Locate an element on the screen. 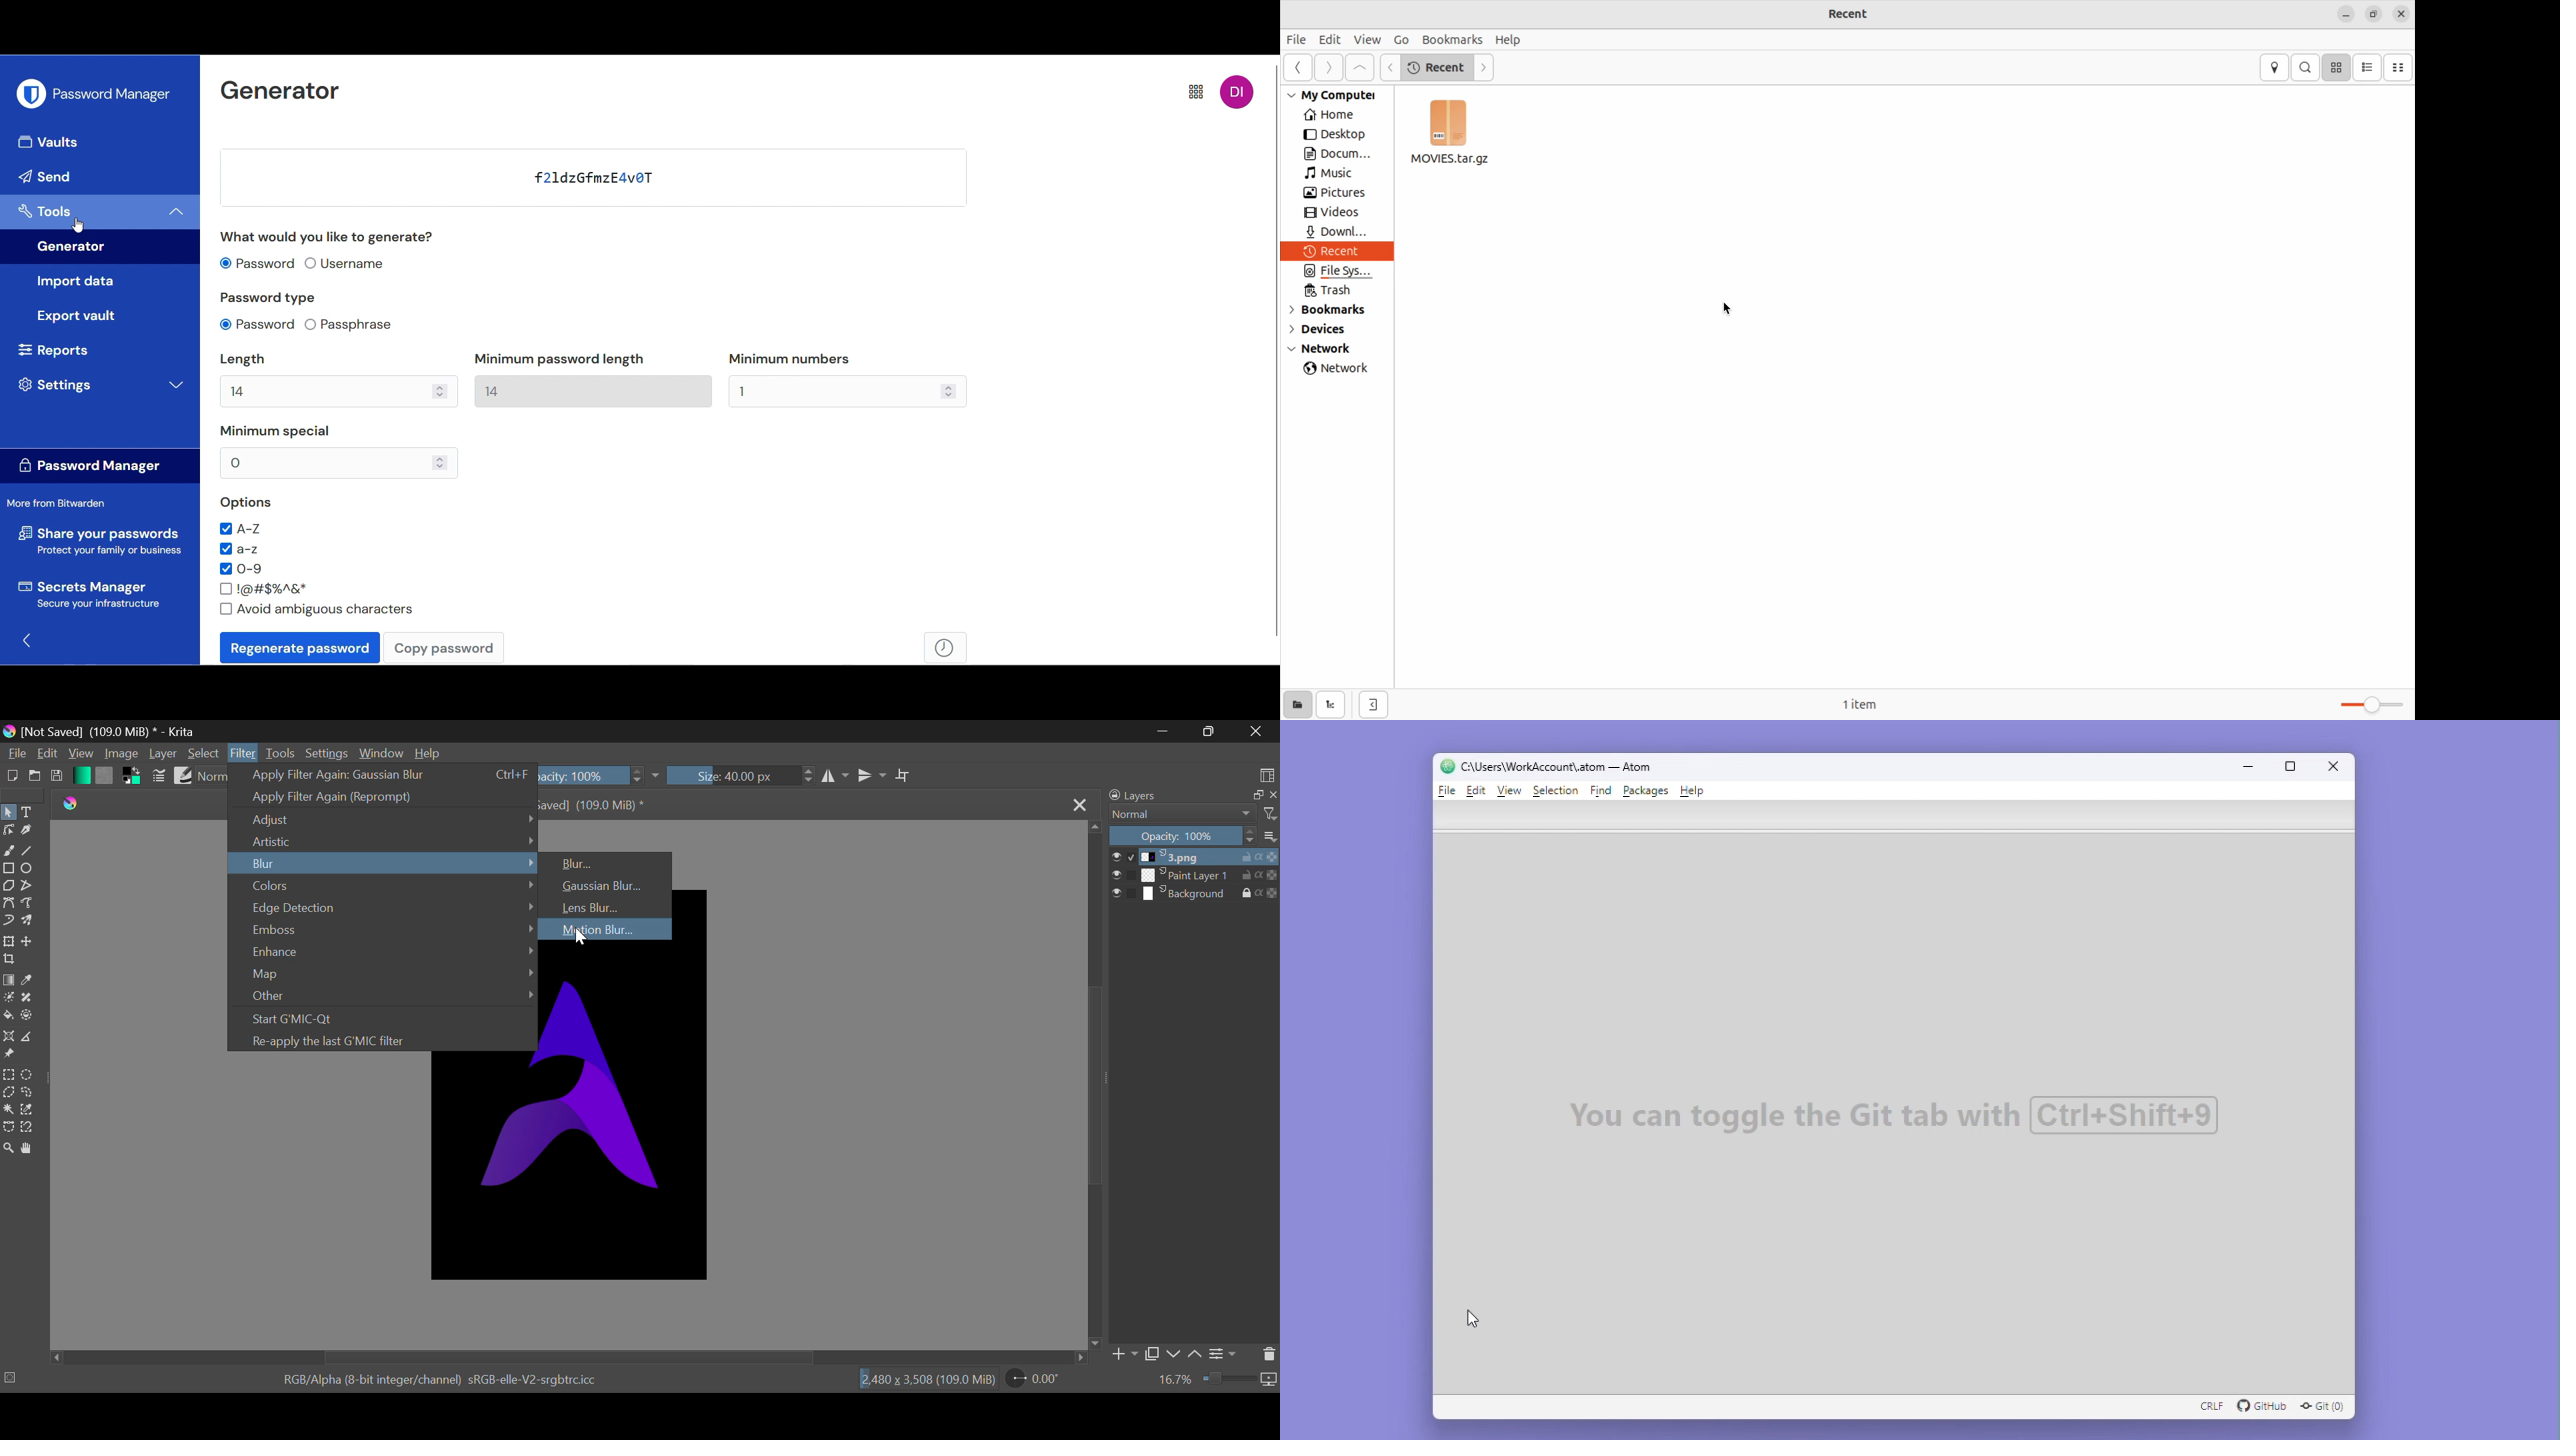  Other is located at coordinates (383, 997).